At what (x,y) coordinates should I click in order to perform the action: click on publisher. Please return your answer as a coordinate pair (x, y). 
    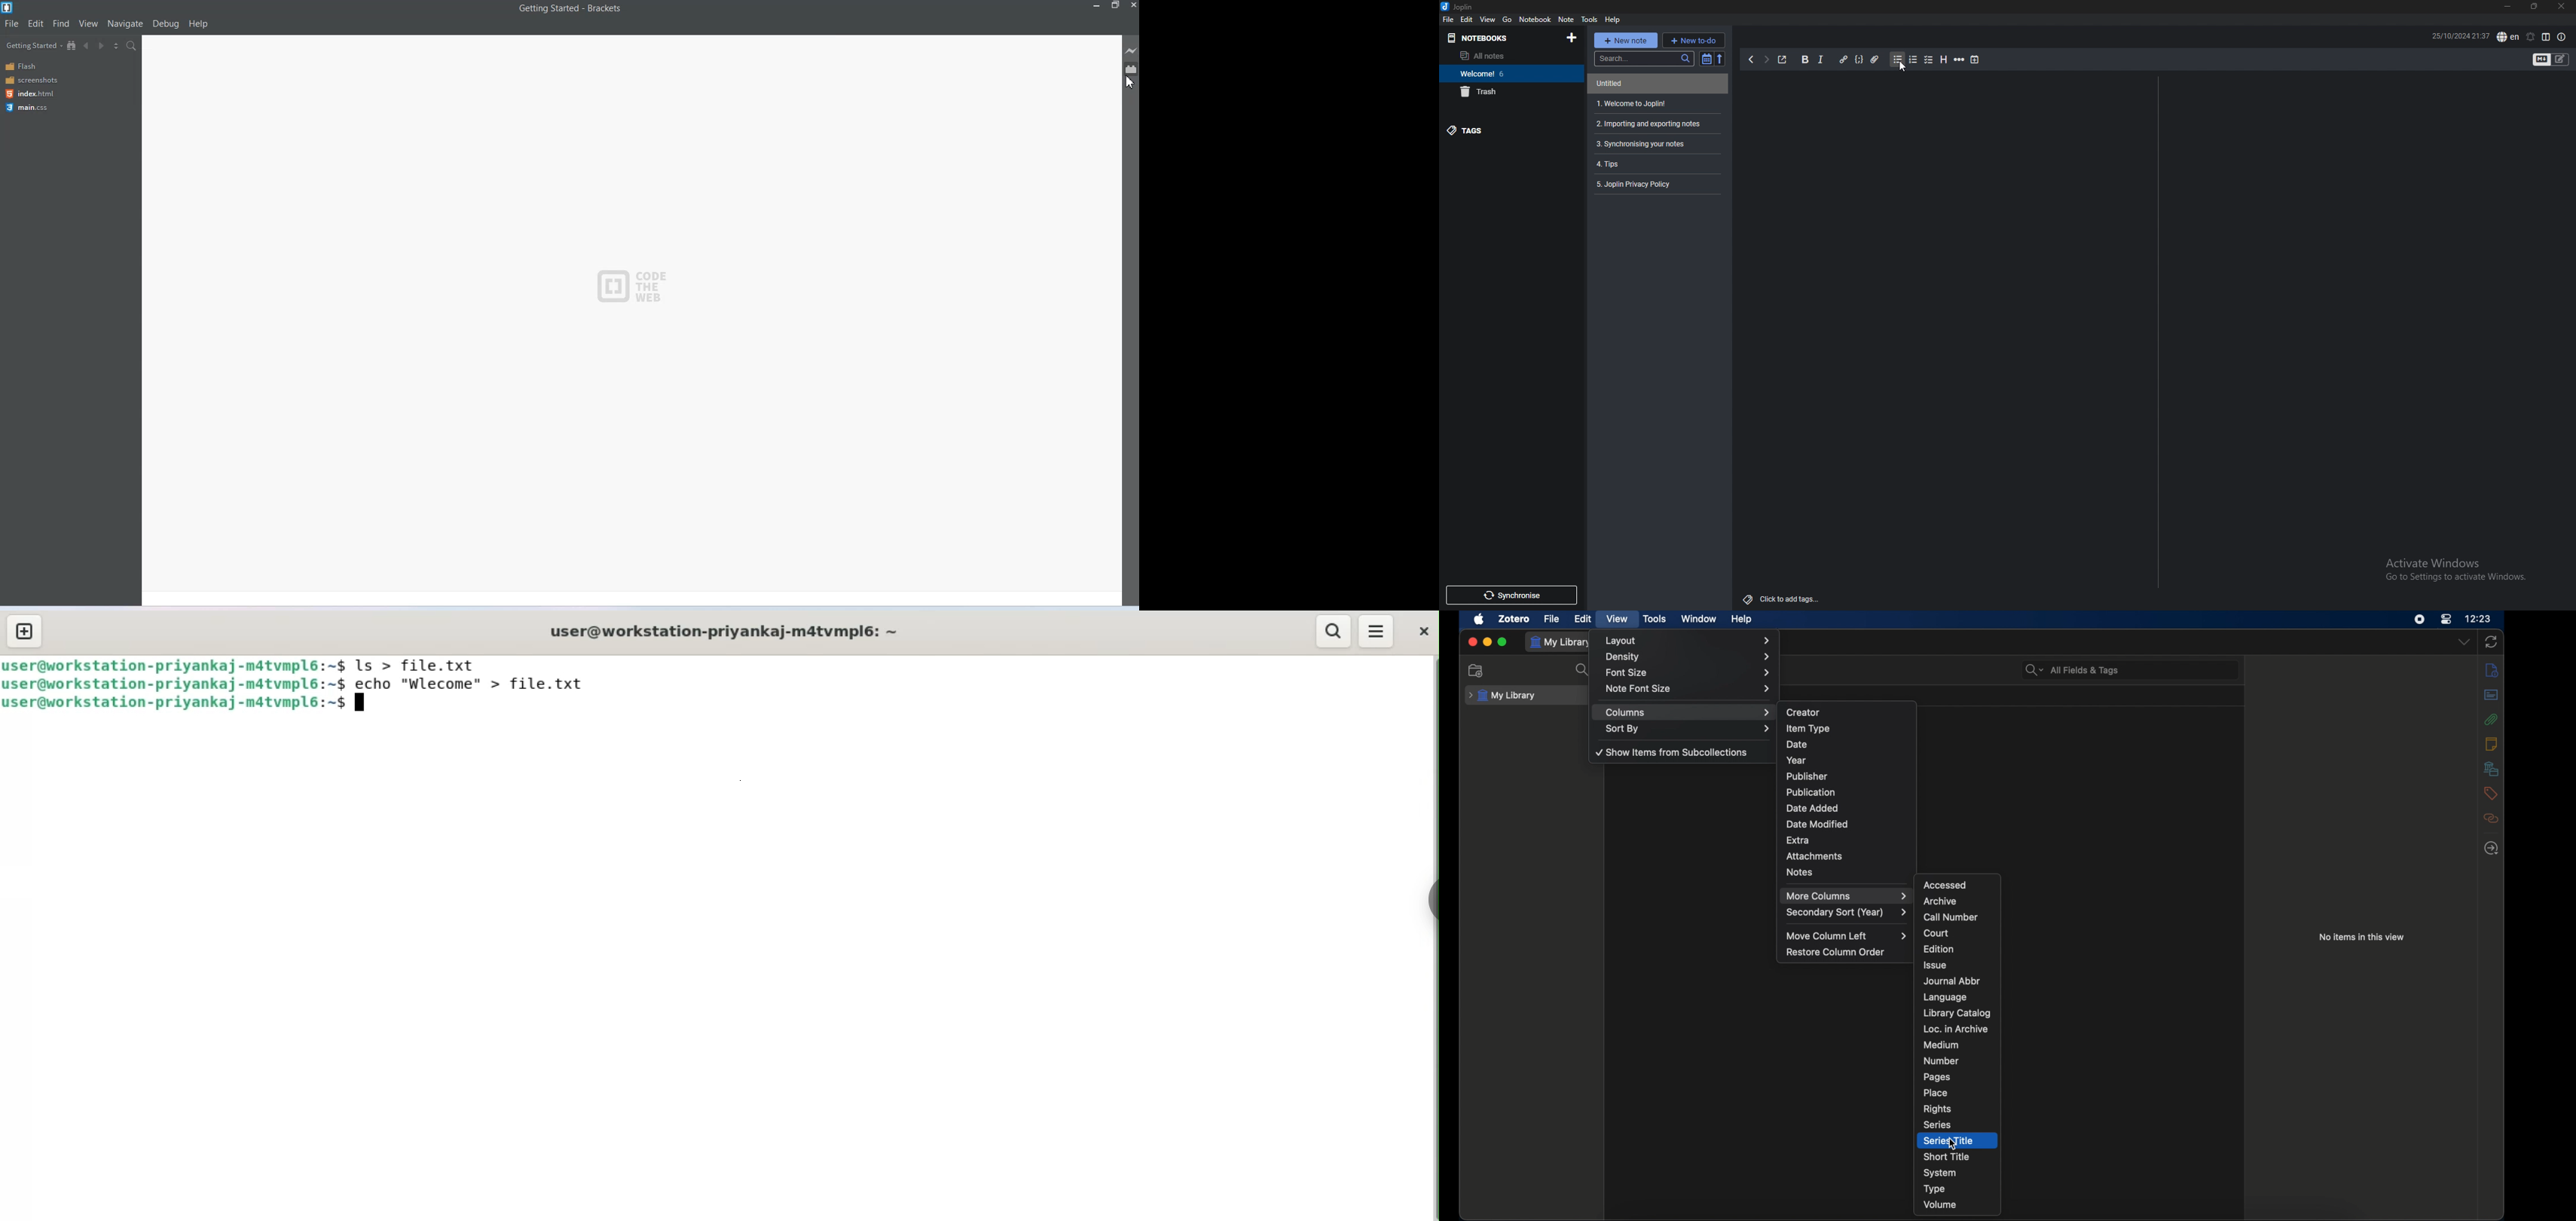
    Looking at the image, I should click on (1806, 776).